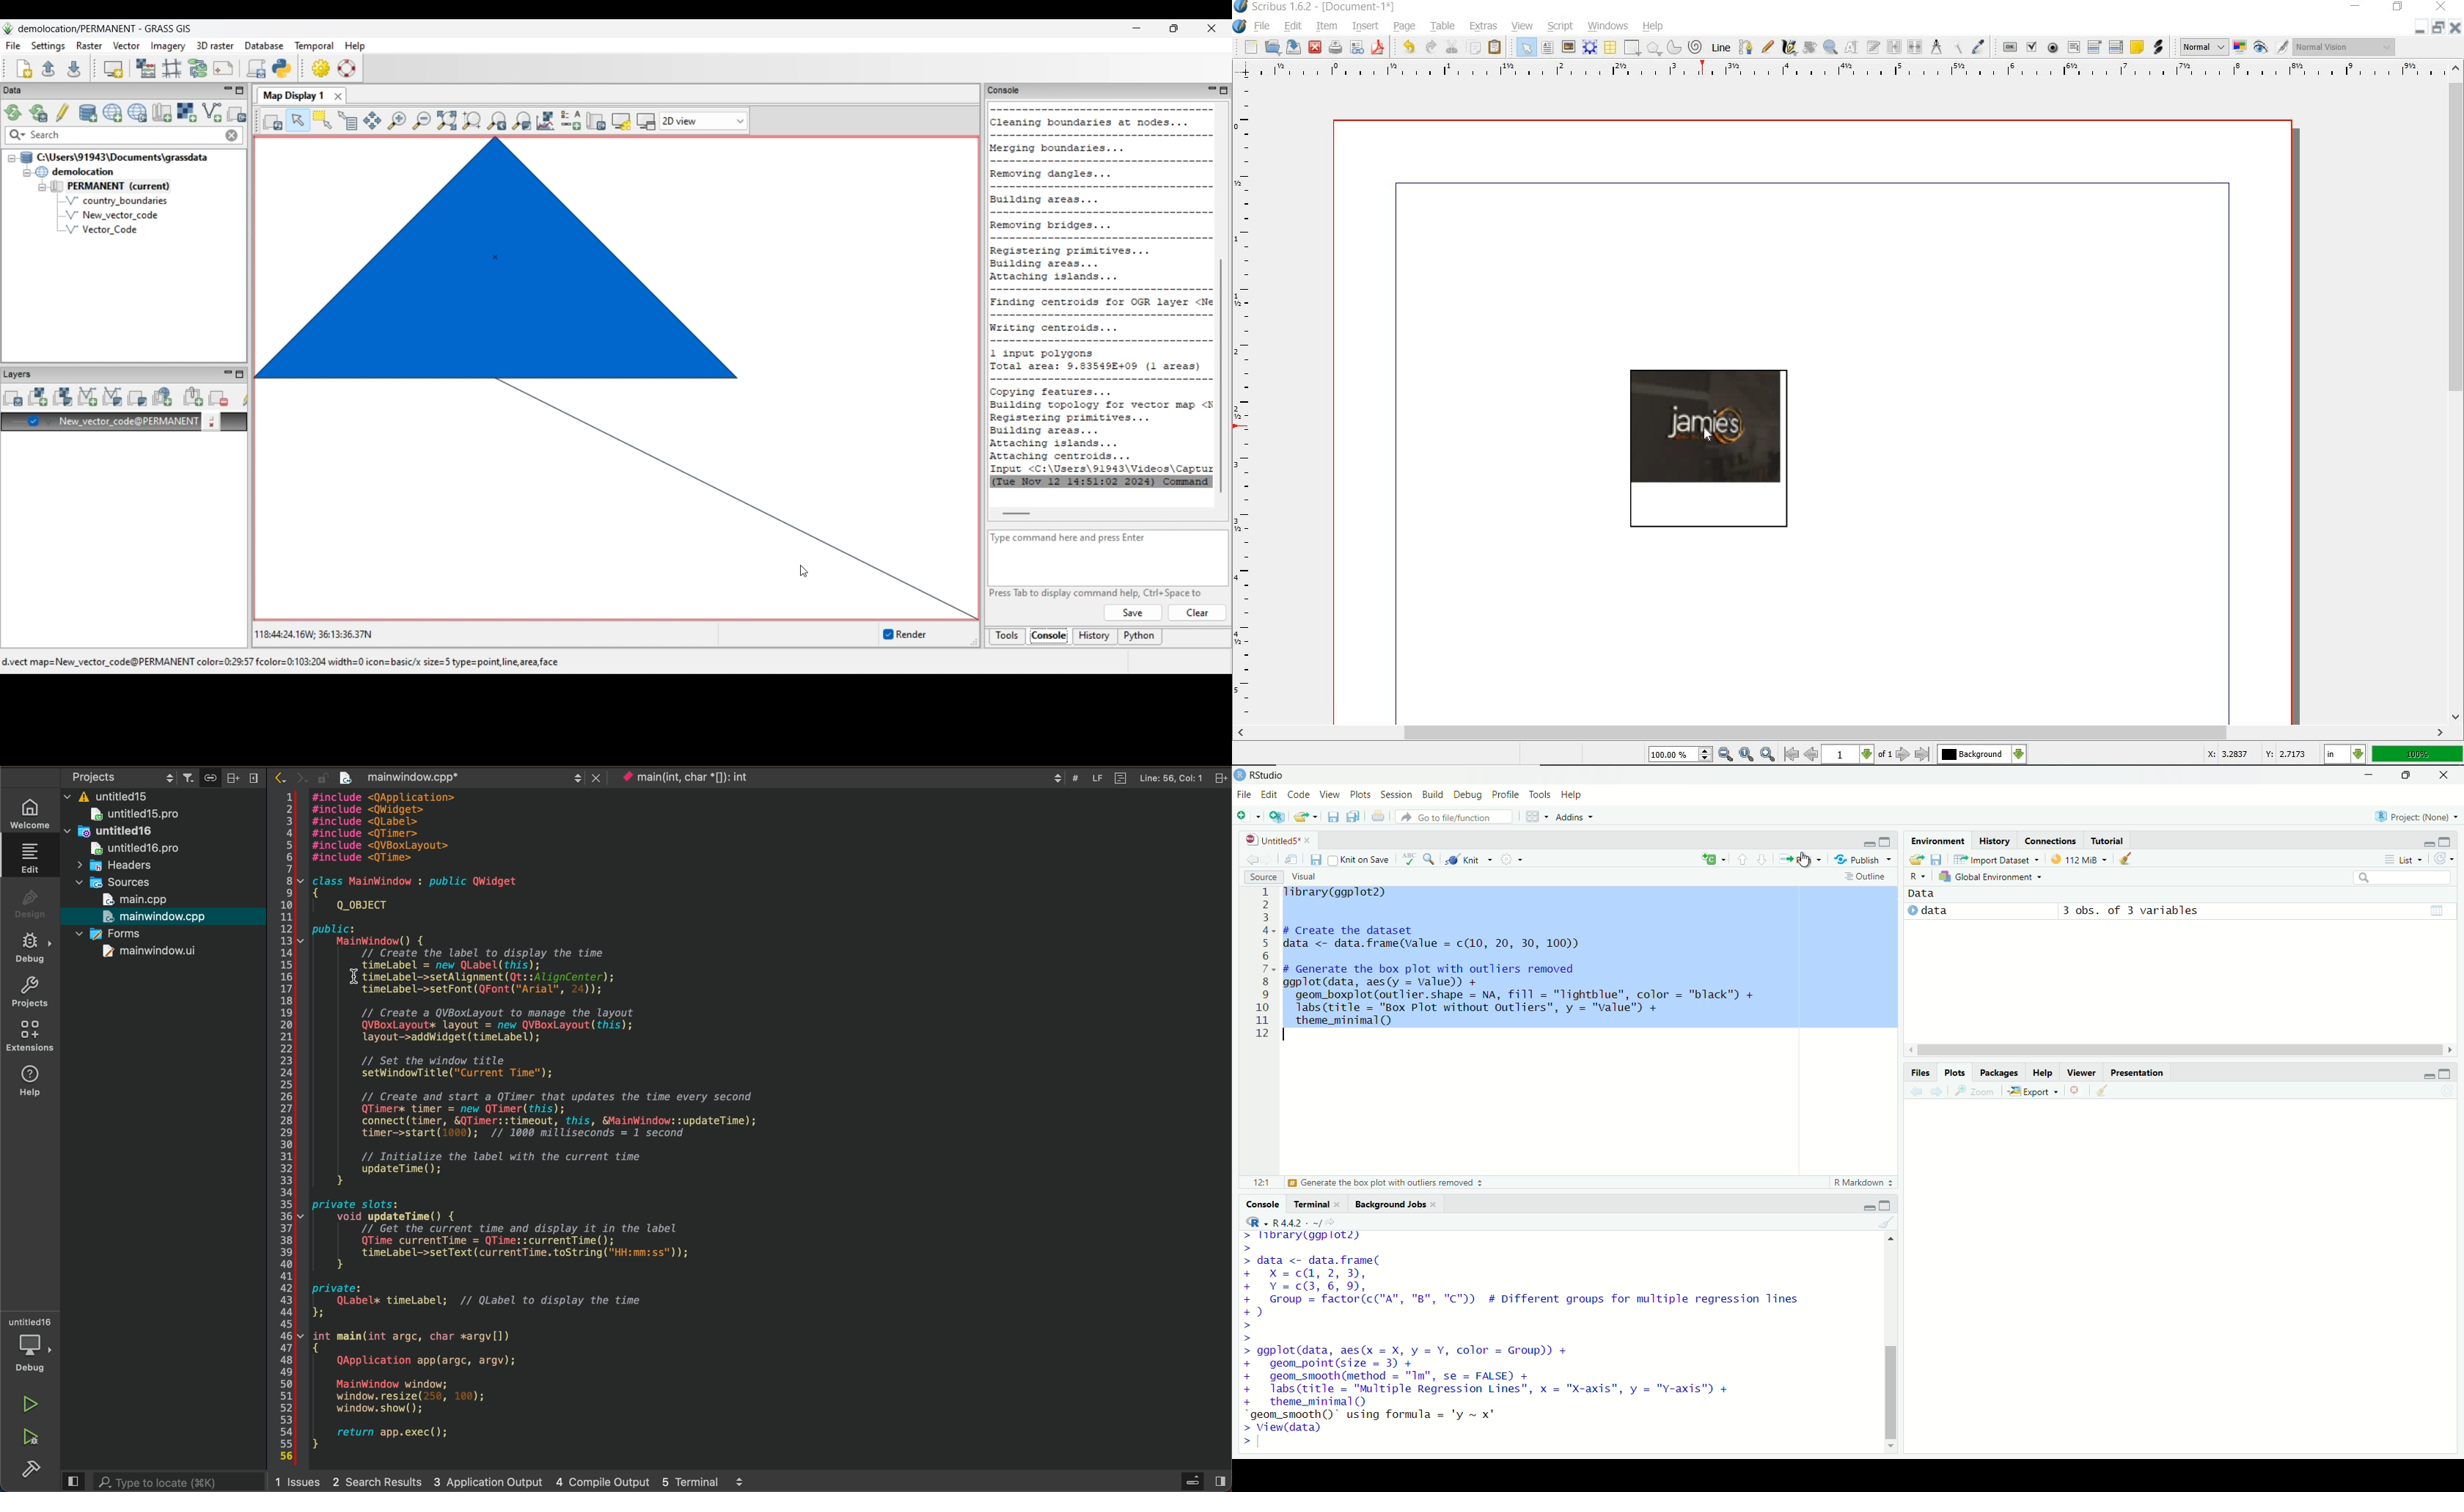 The width and height of the screenshot is (2464, 1512). I want to click on save, so click(1335, 45).